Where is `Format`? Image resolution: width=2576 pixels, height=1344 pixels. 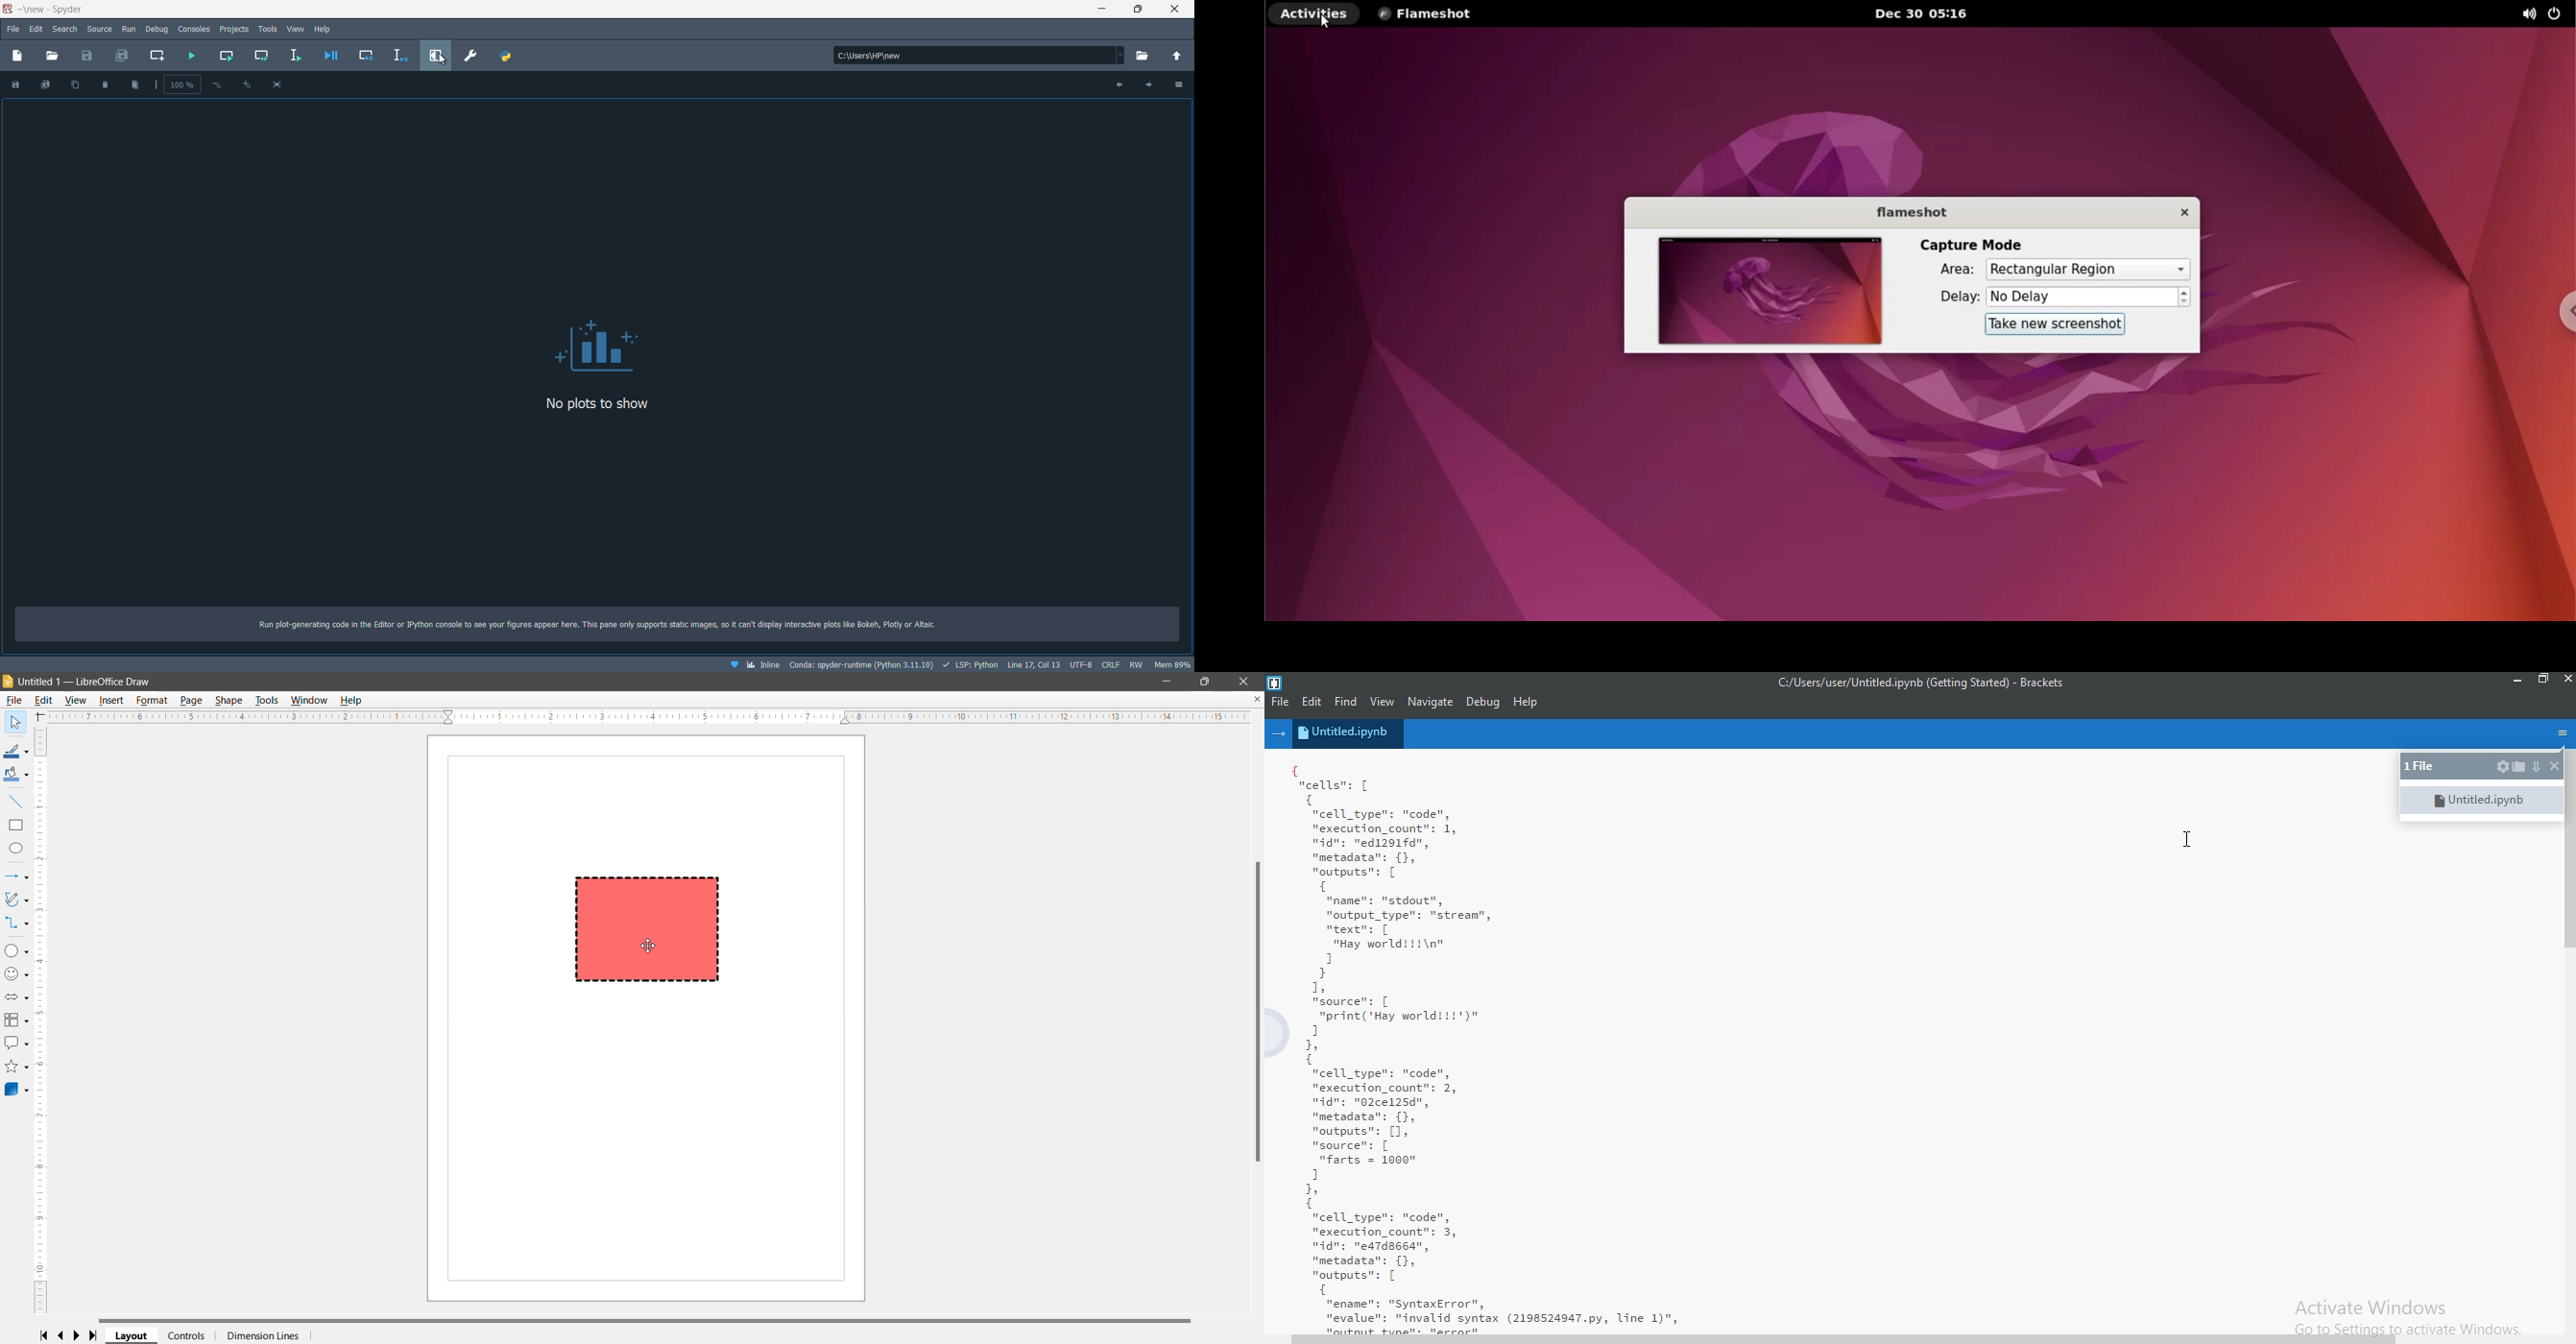
Format is located at coordinates (152, 700).